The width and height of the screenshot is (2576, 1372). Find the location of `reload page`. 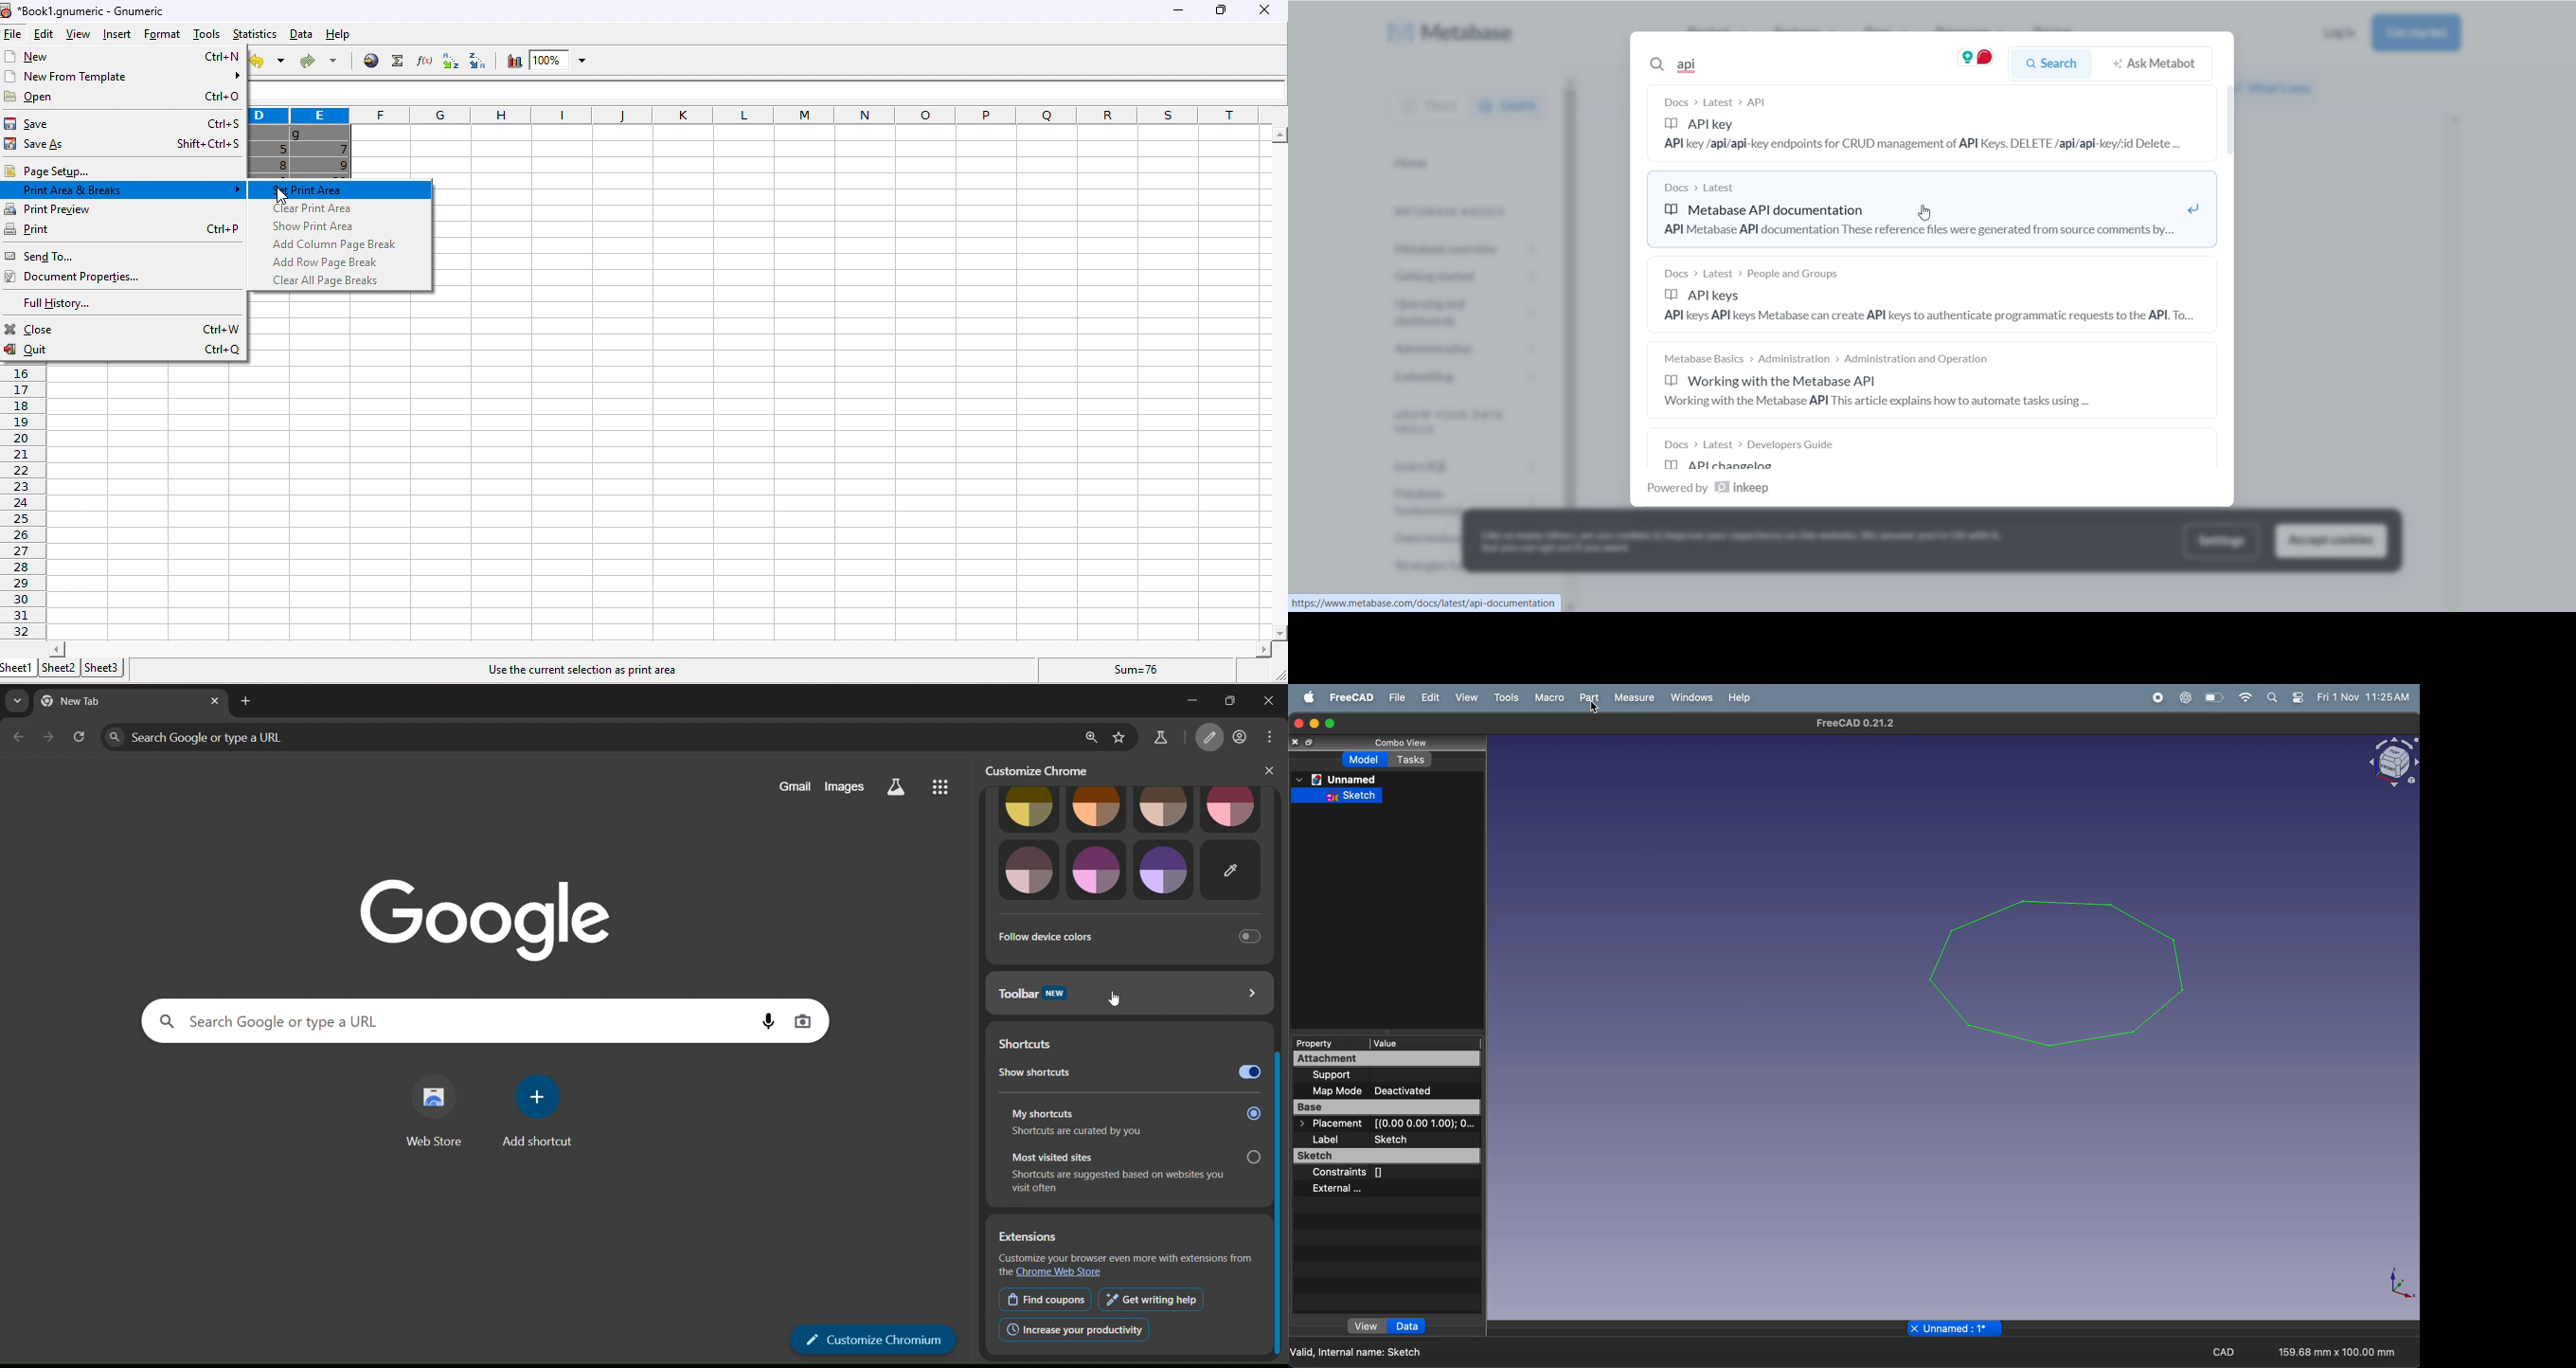

reload page is located at coordinates (80, 738).